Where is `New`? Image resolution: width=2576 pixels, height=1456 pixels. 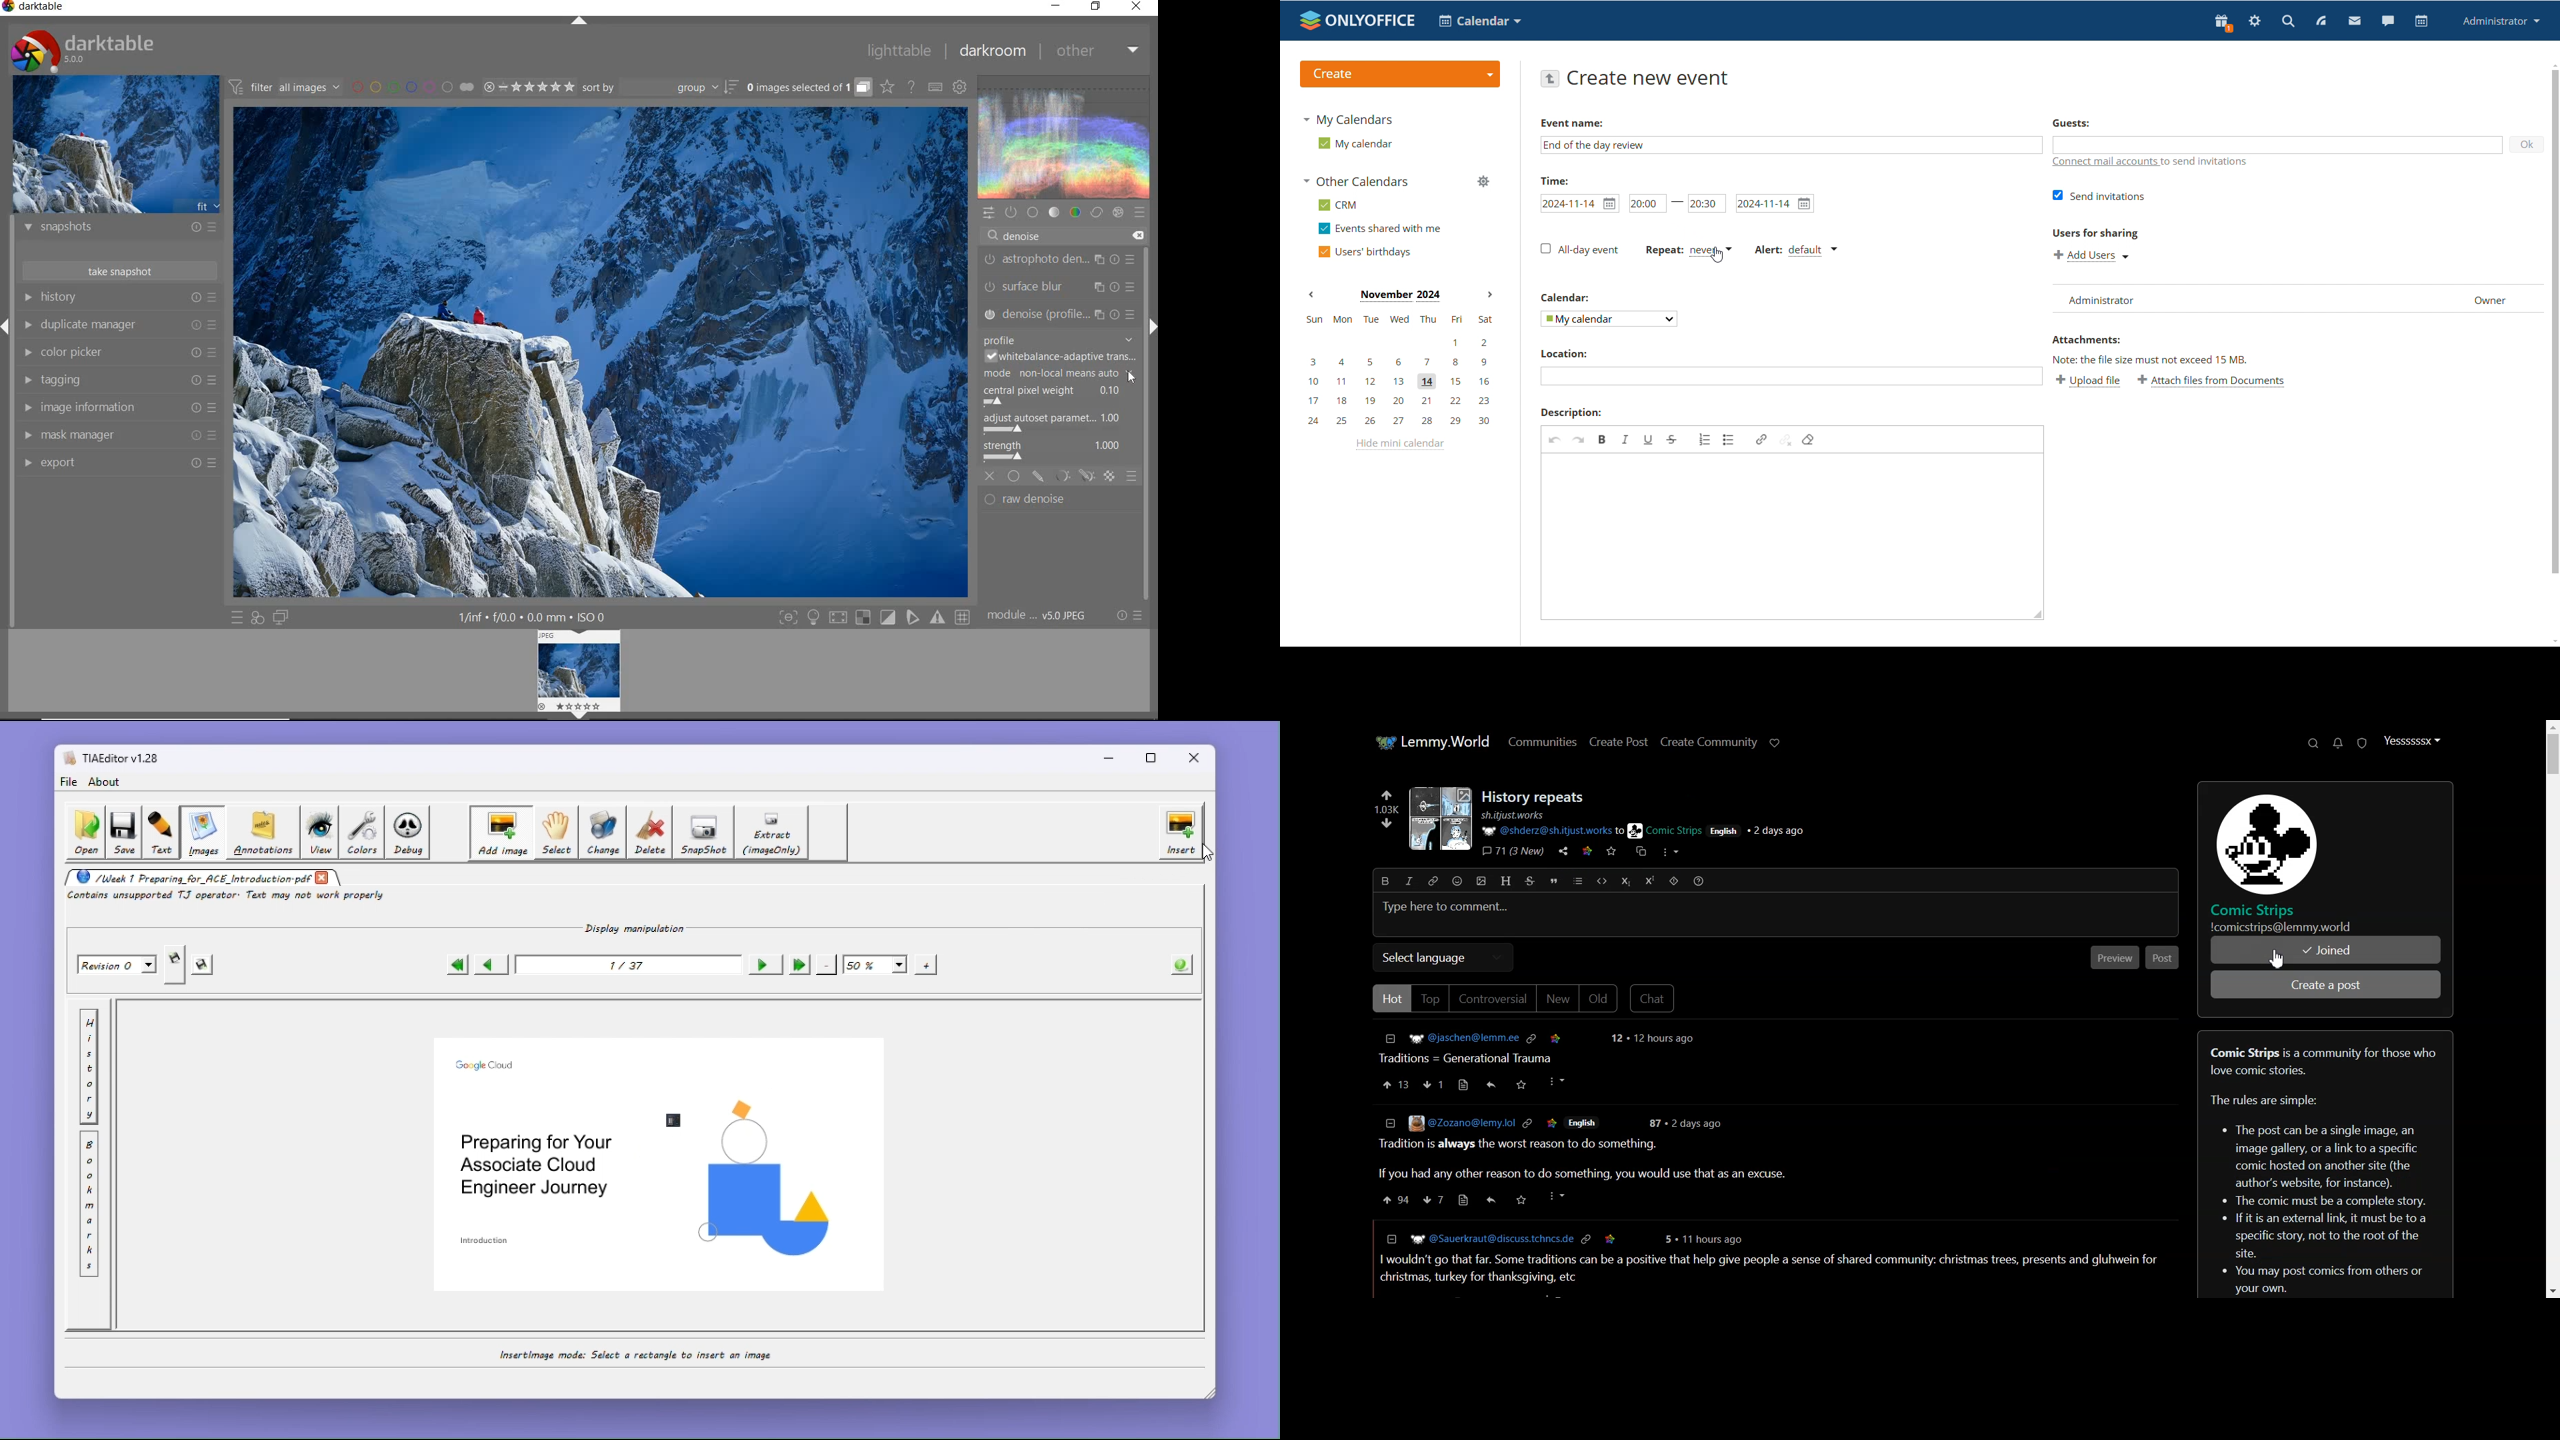 New is located at coordinates (1557, 1000).